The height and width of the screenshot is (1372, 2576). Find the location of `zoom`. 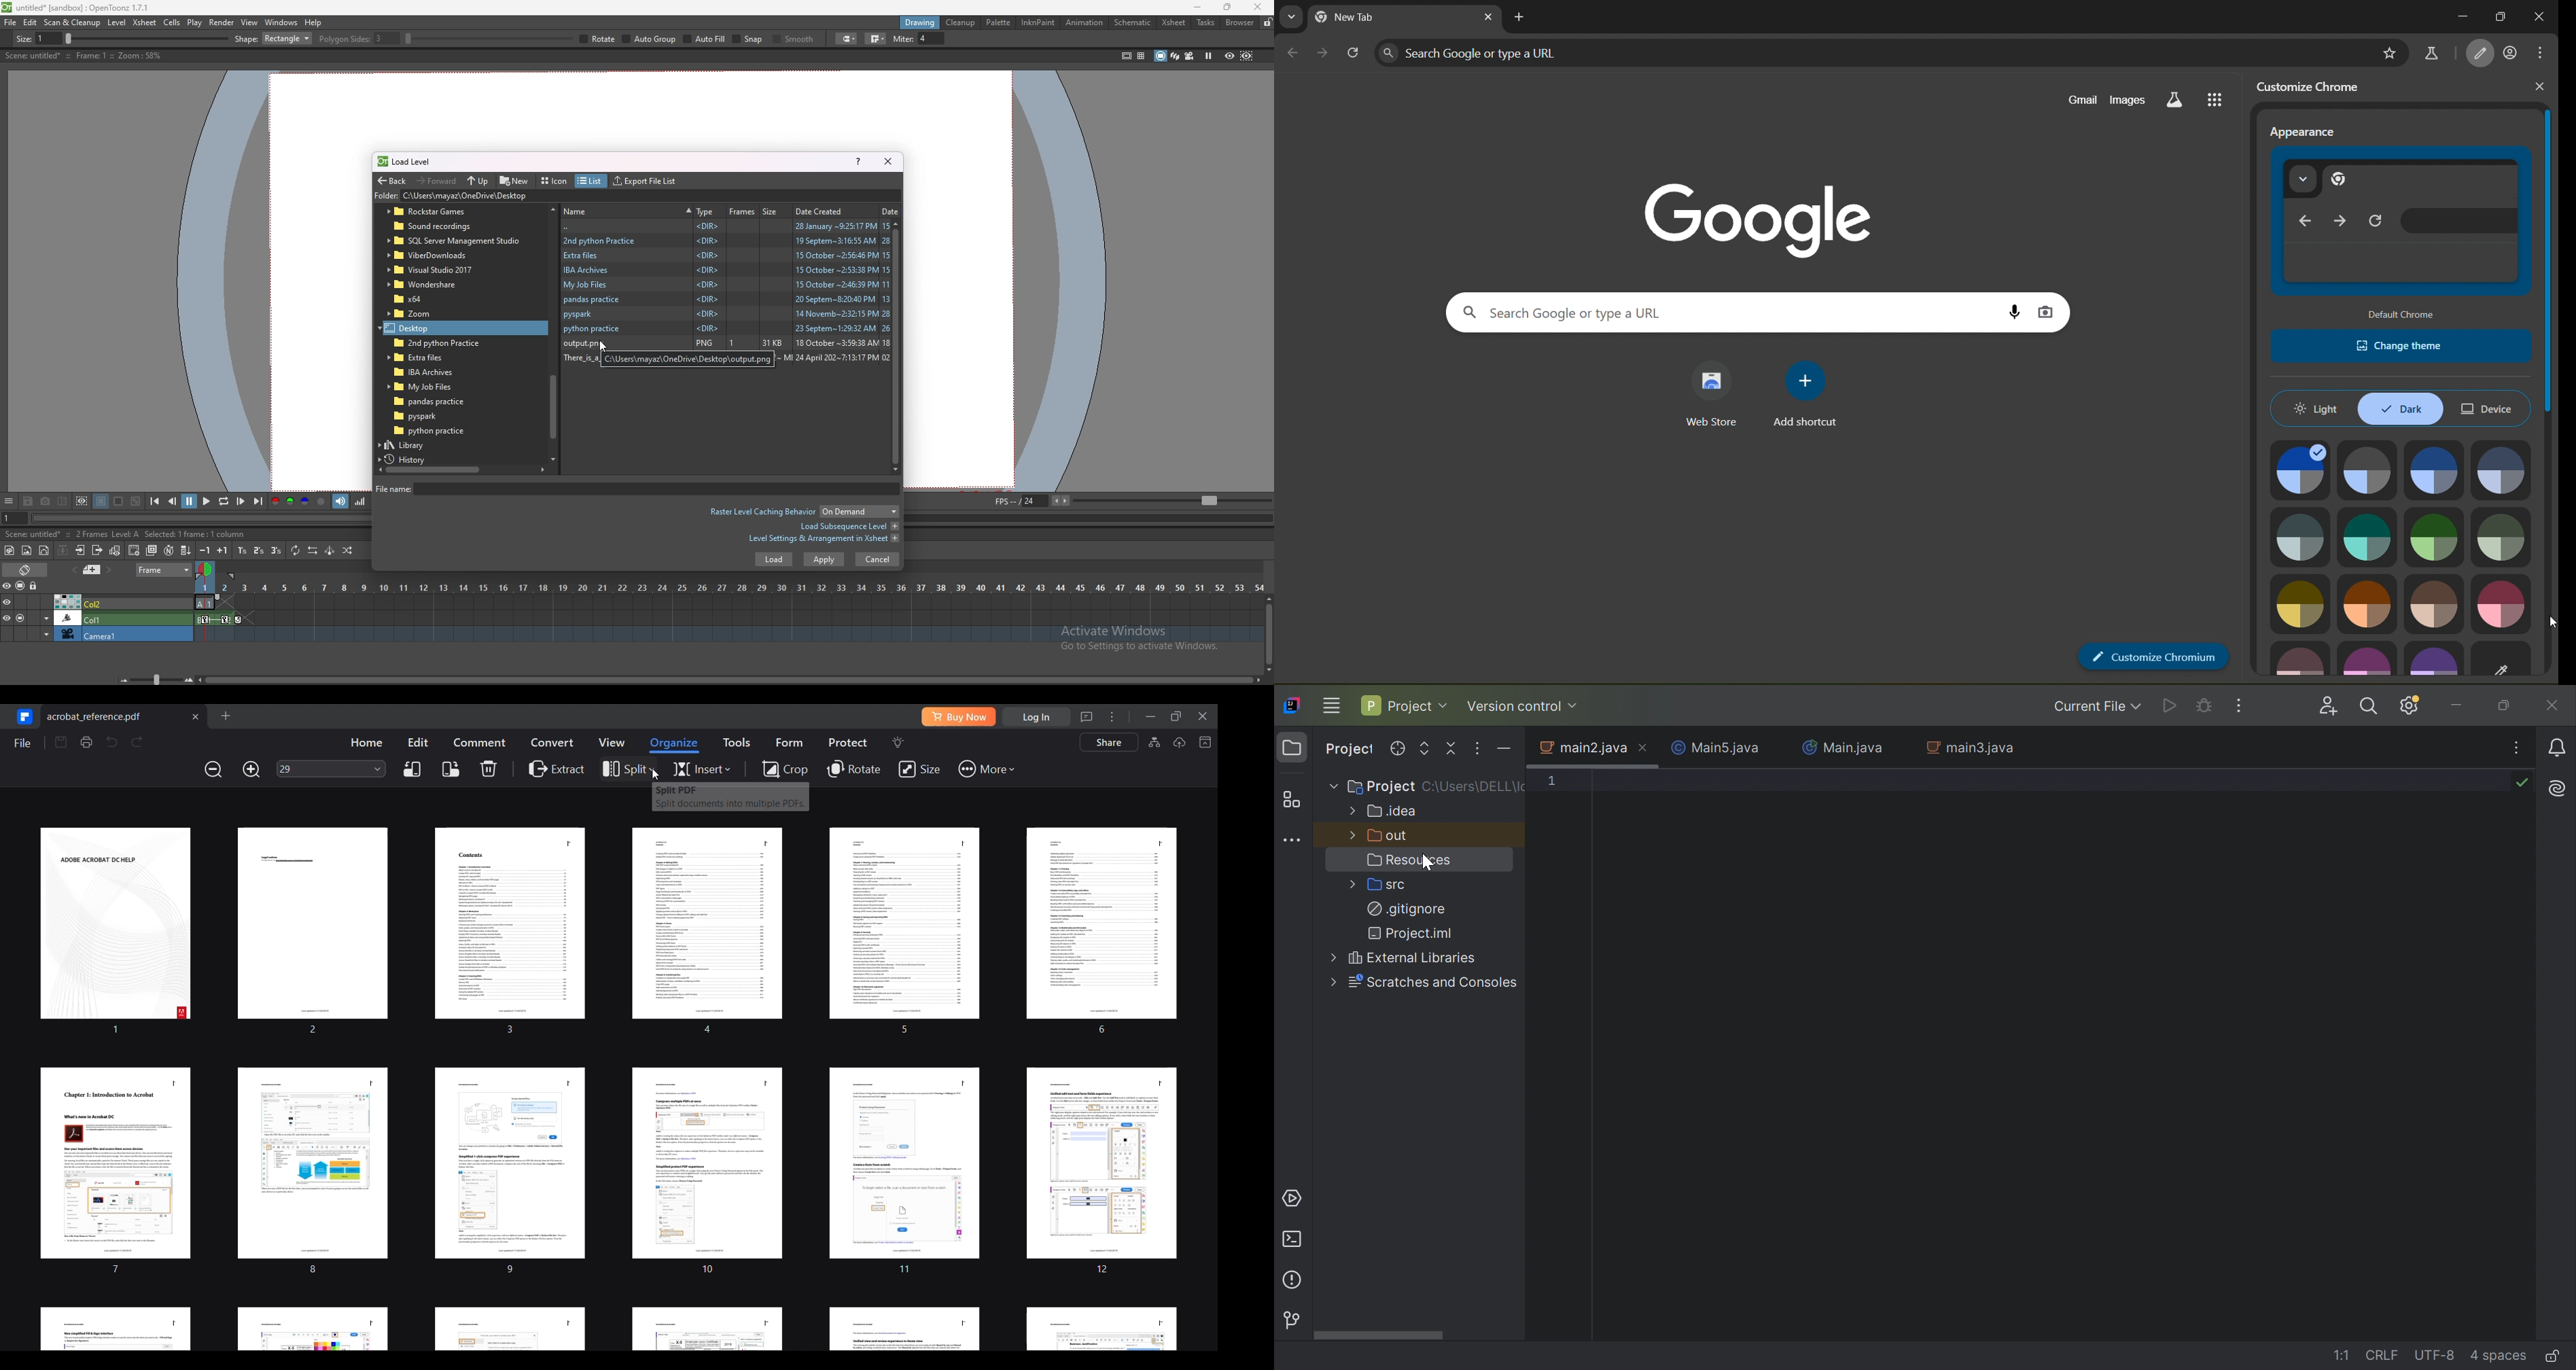

zoom is located at coordinates (153, 679).